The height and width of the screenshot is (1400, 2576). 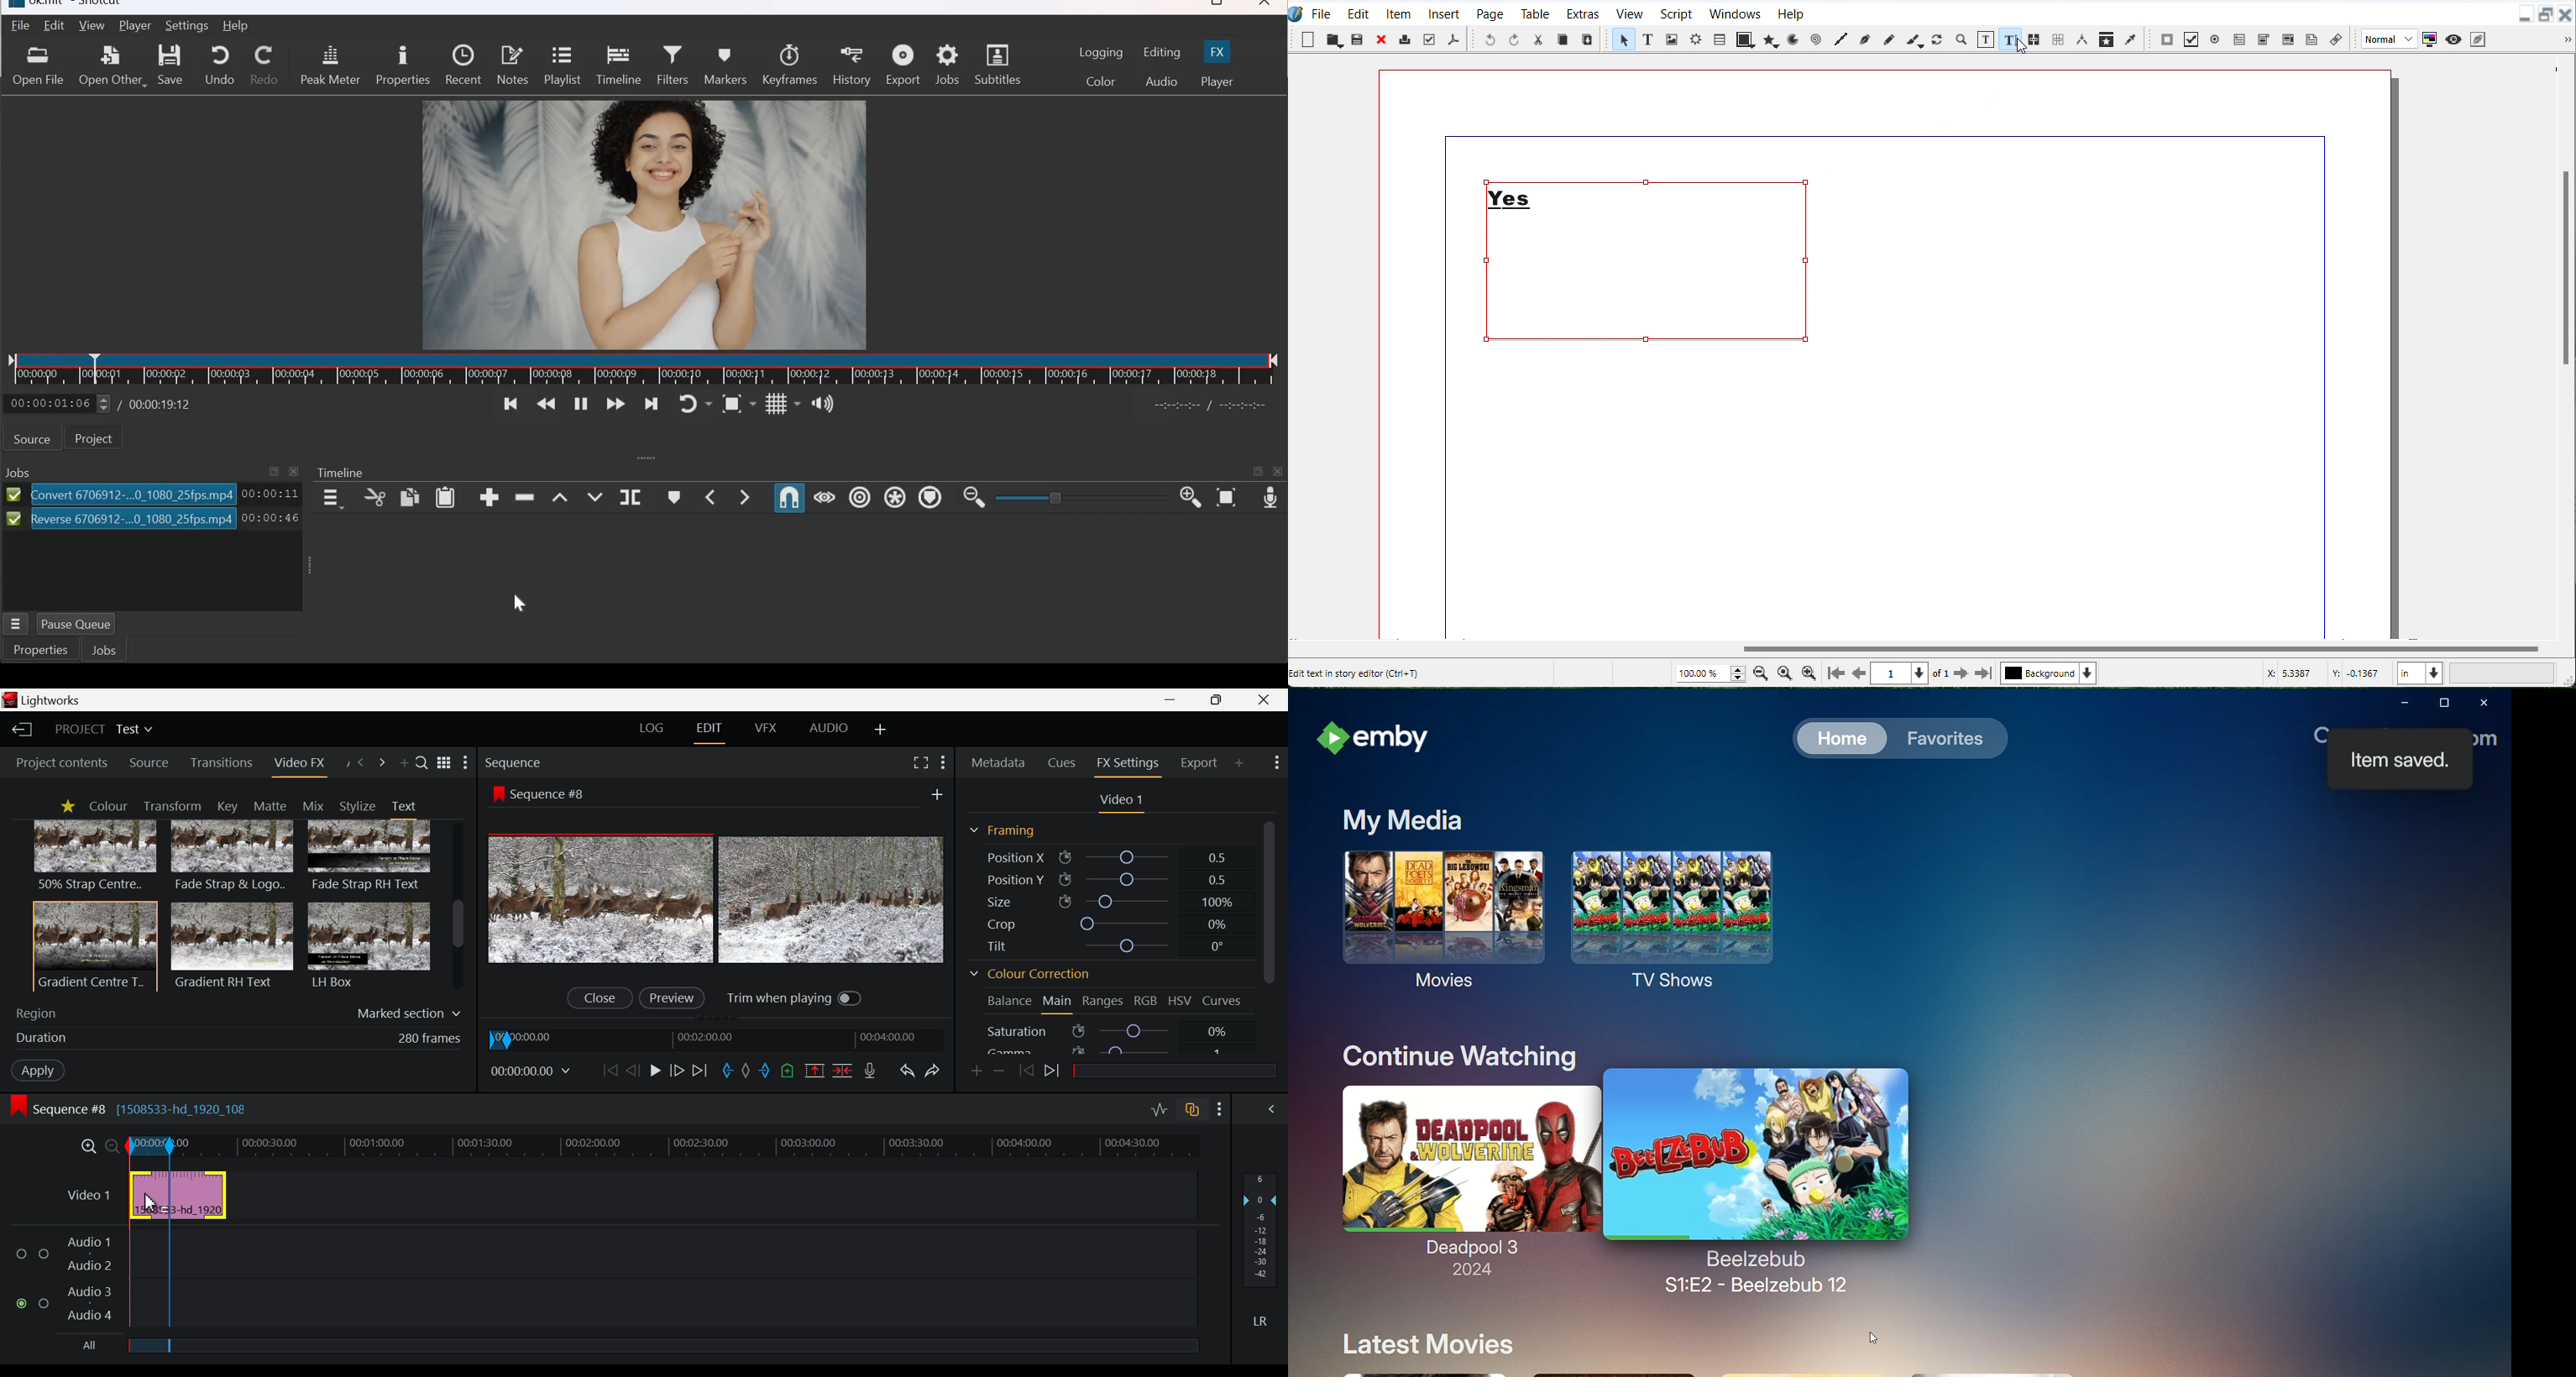 I want to click on Show Settings, so click(x=466, y=764).